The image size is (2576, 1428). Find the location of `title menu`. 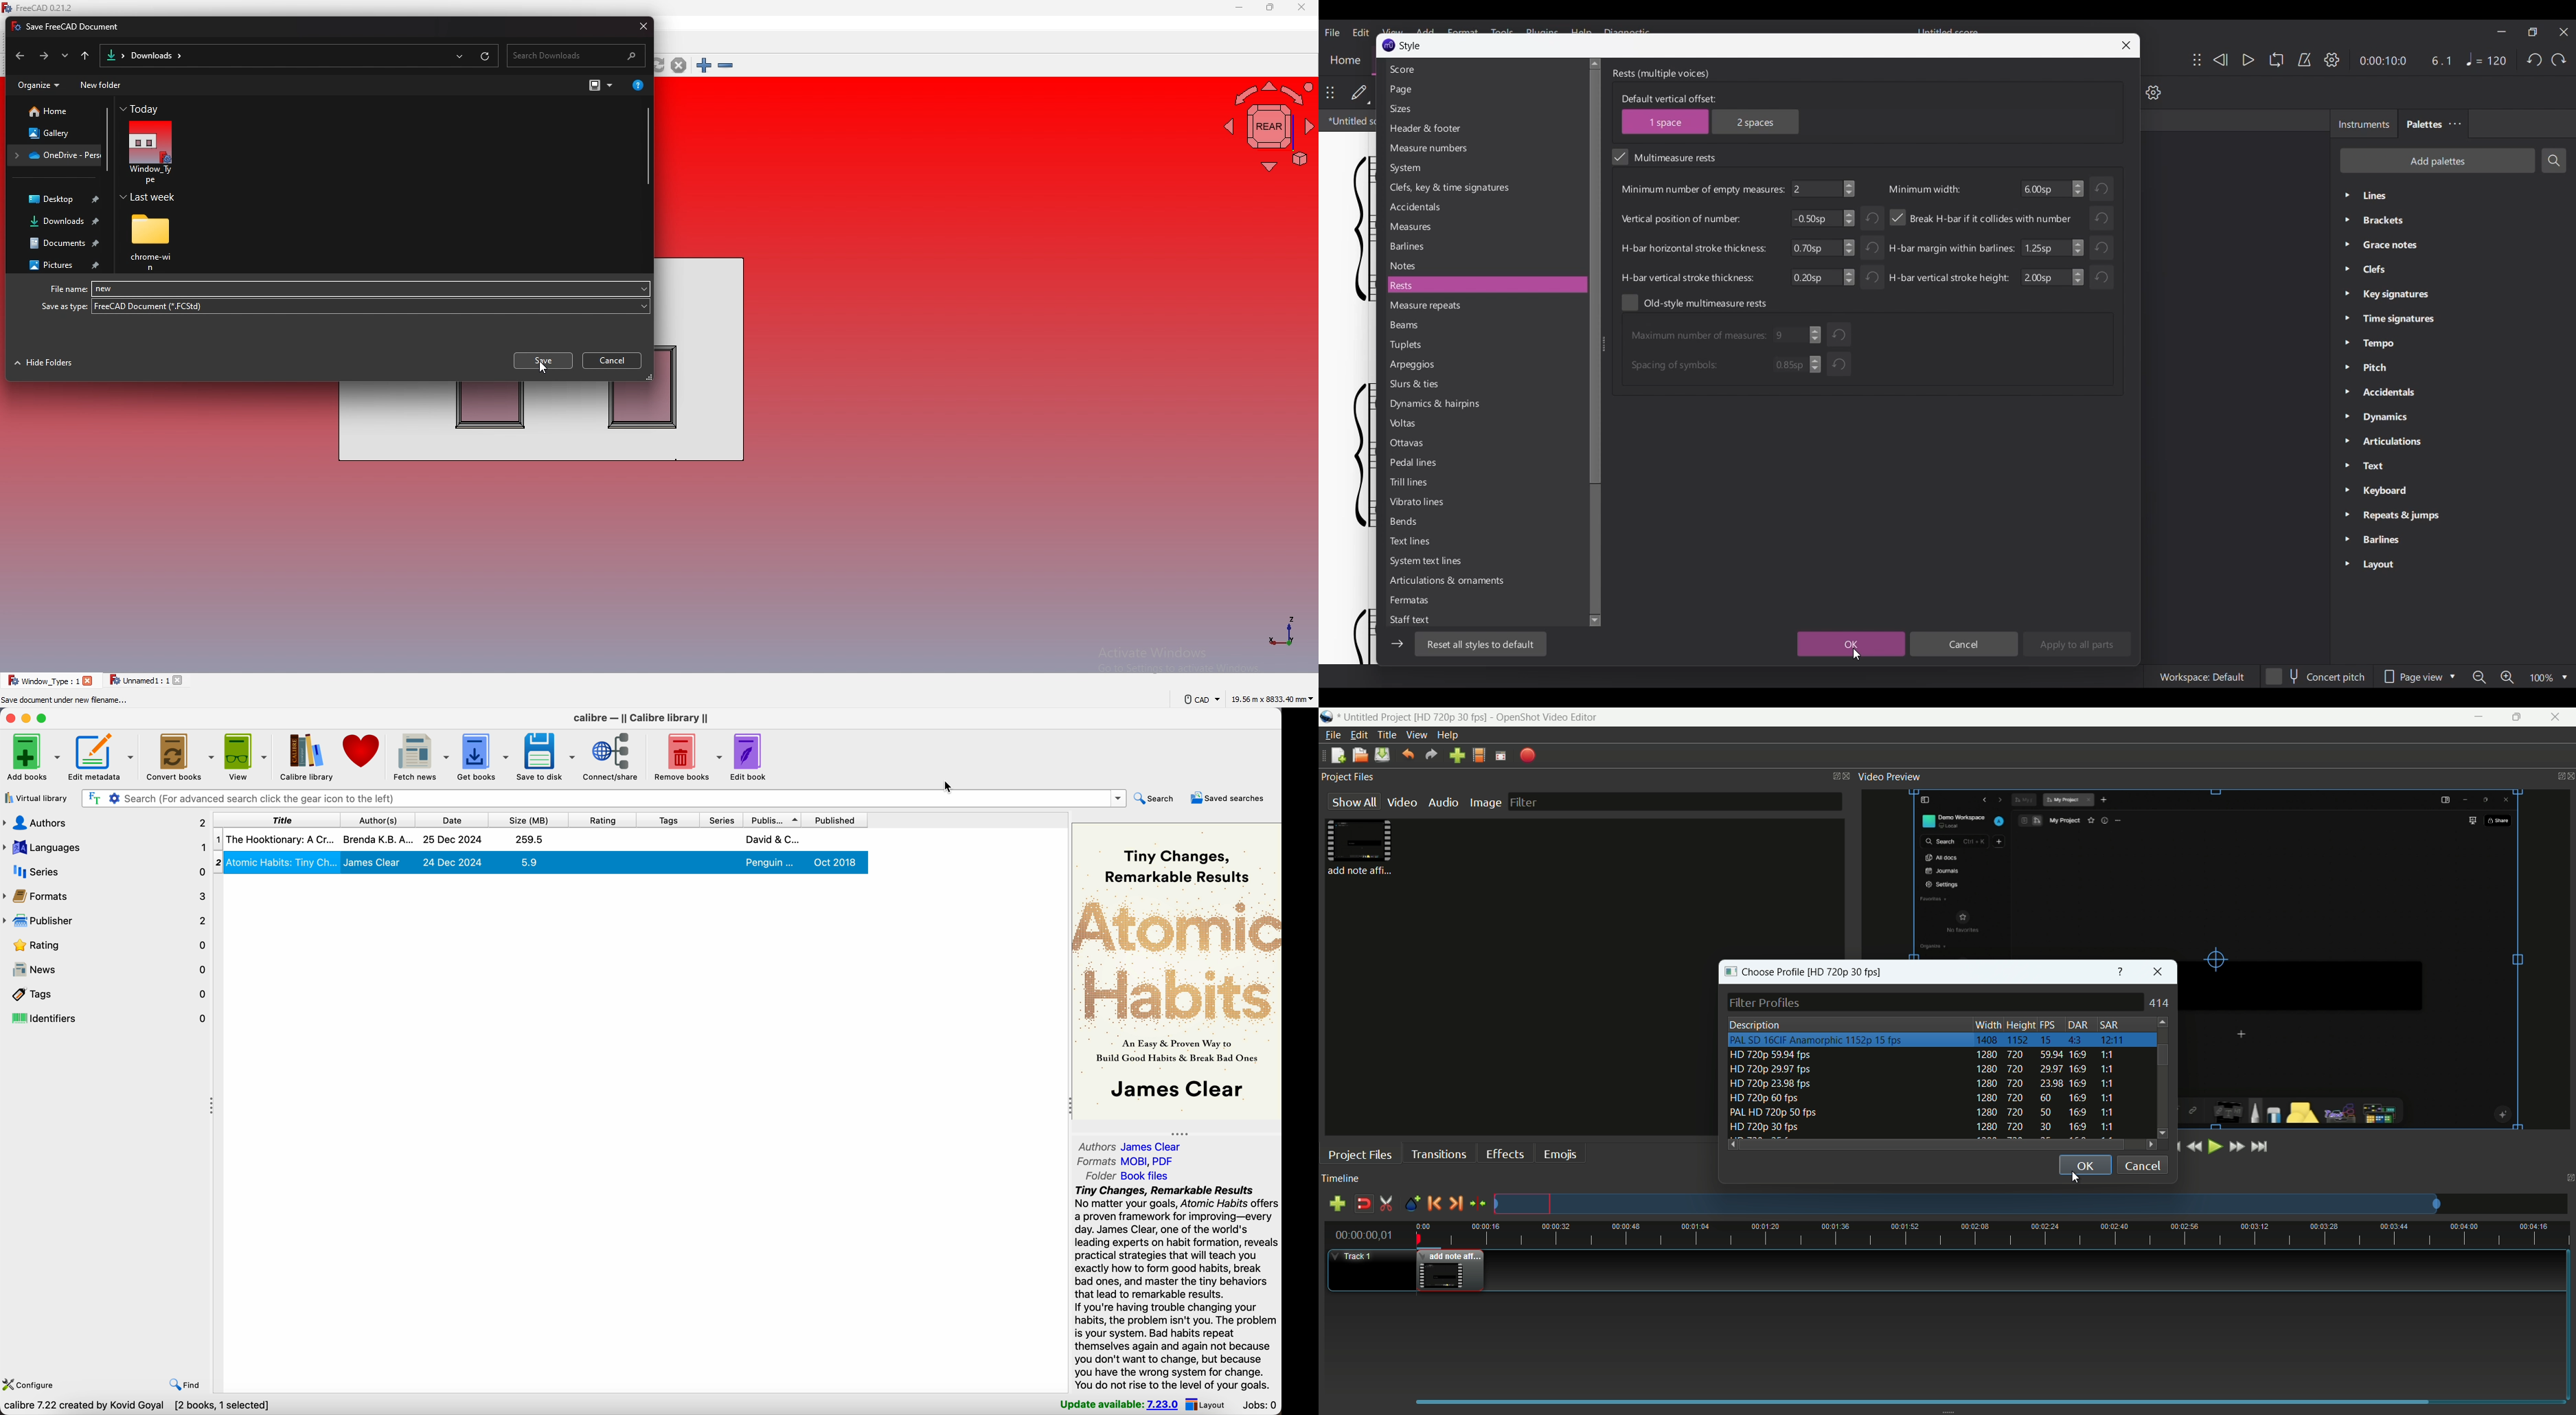

title menu is located at coordinates (1387, 735).